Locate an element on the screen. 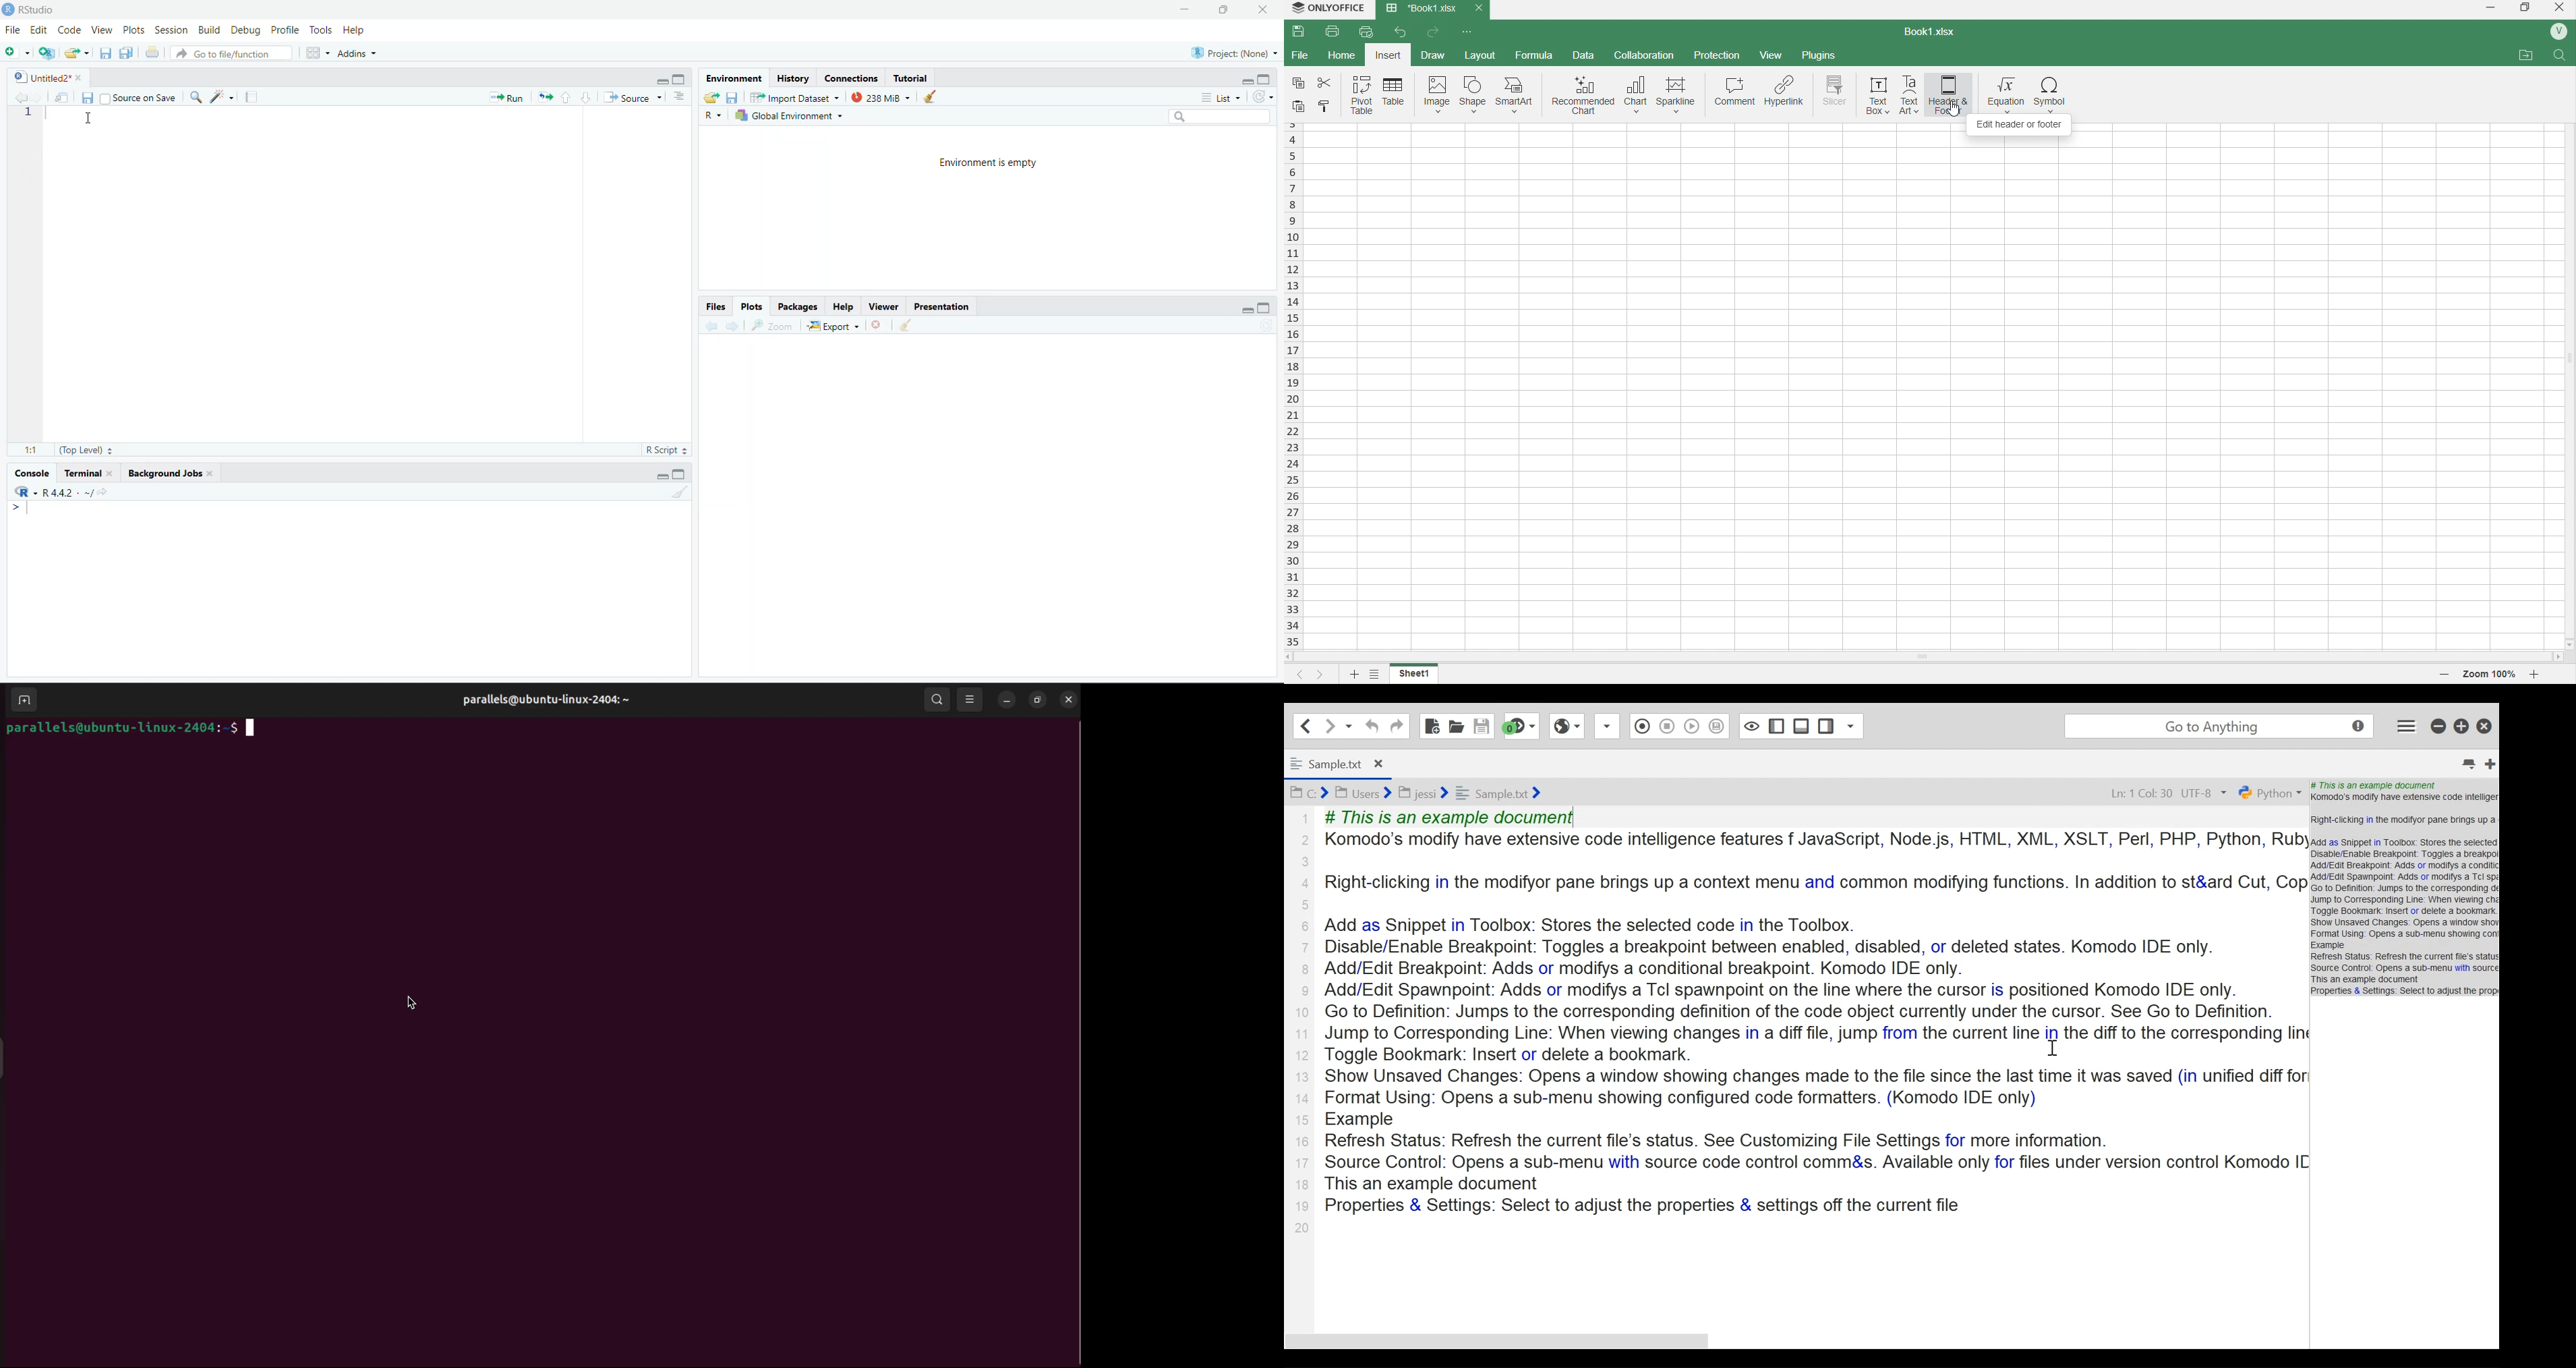  Export is located at coordinates (834, 326).